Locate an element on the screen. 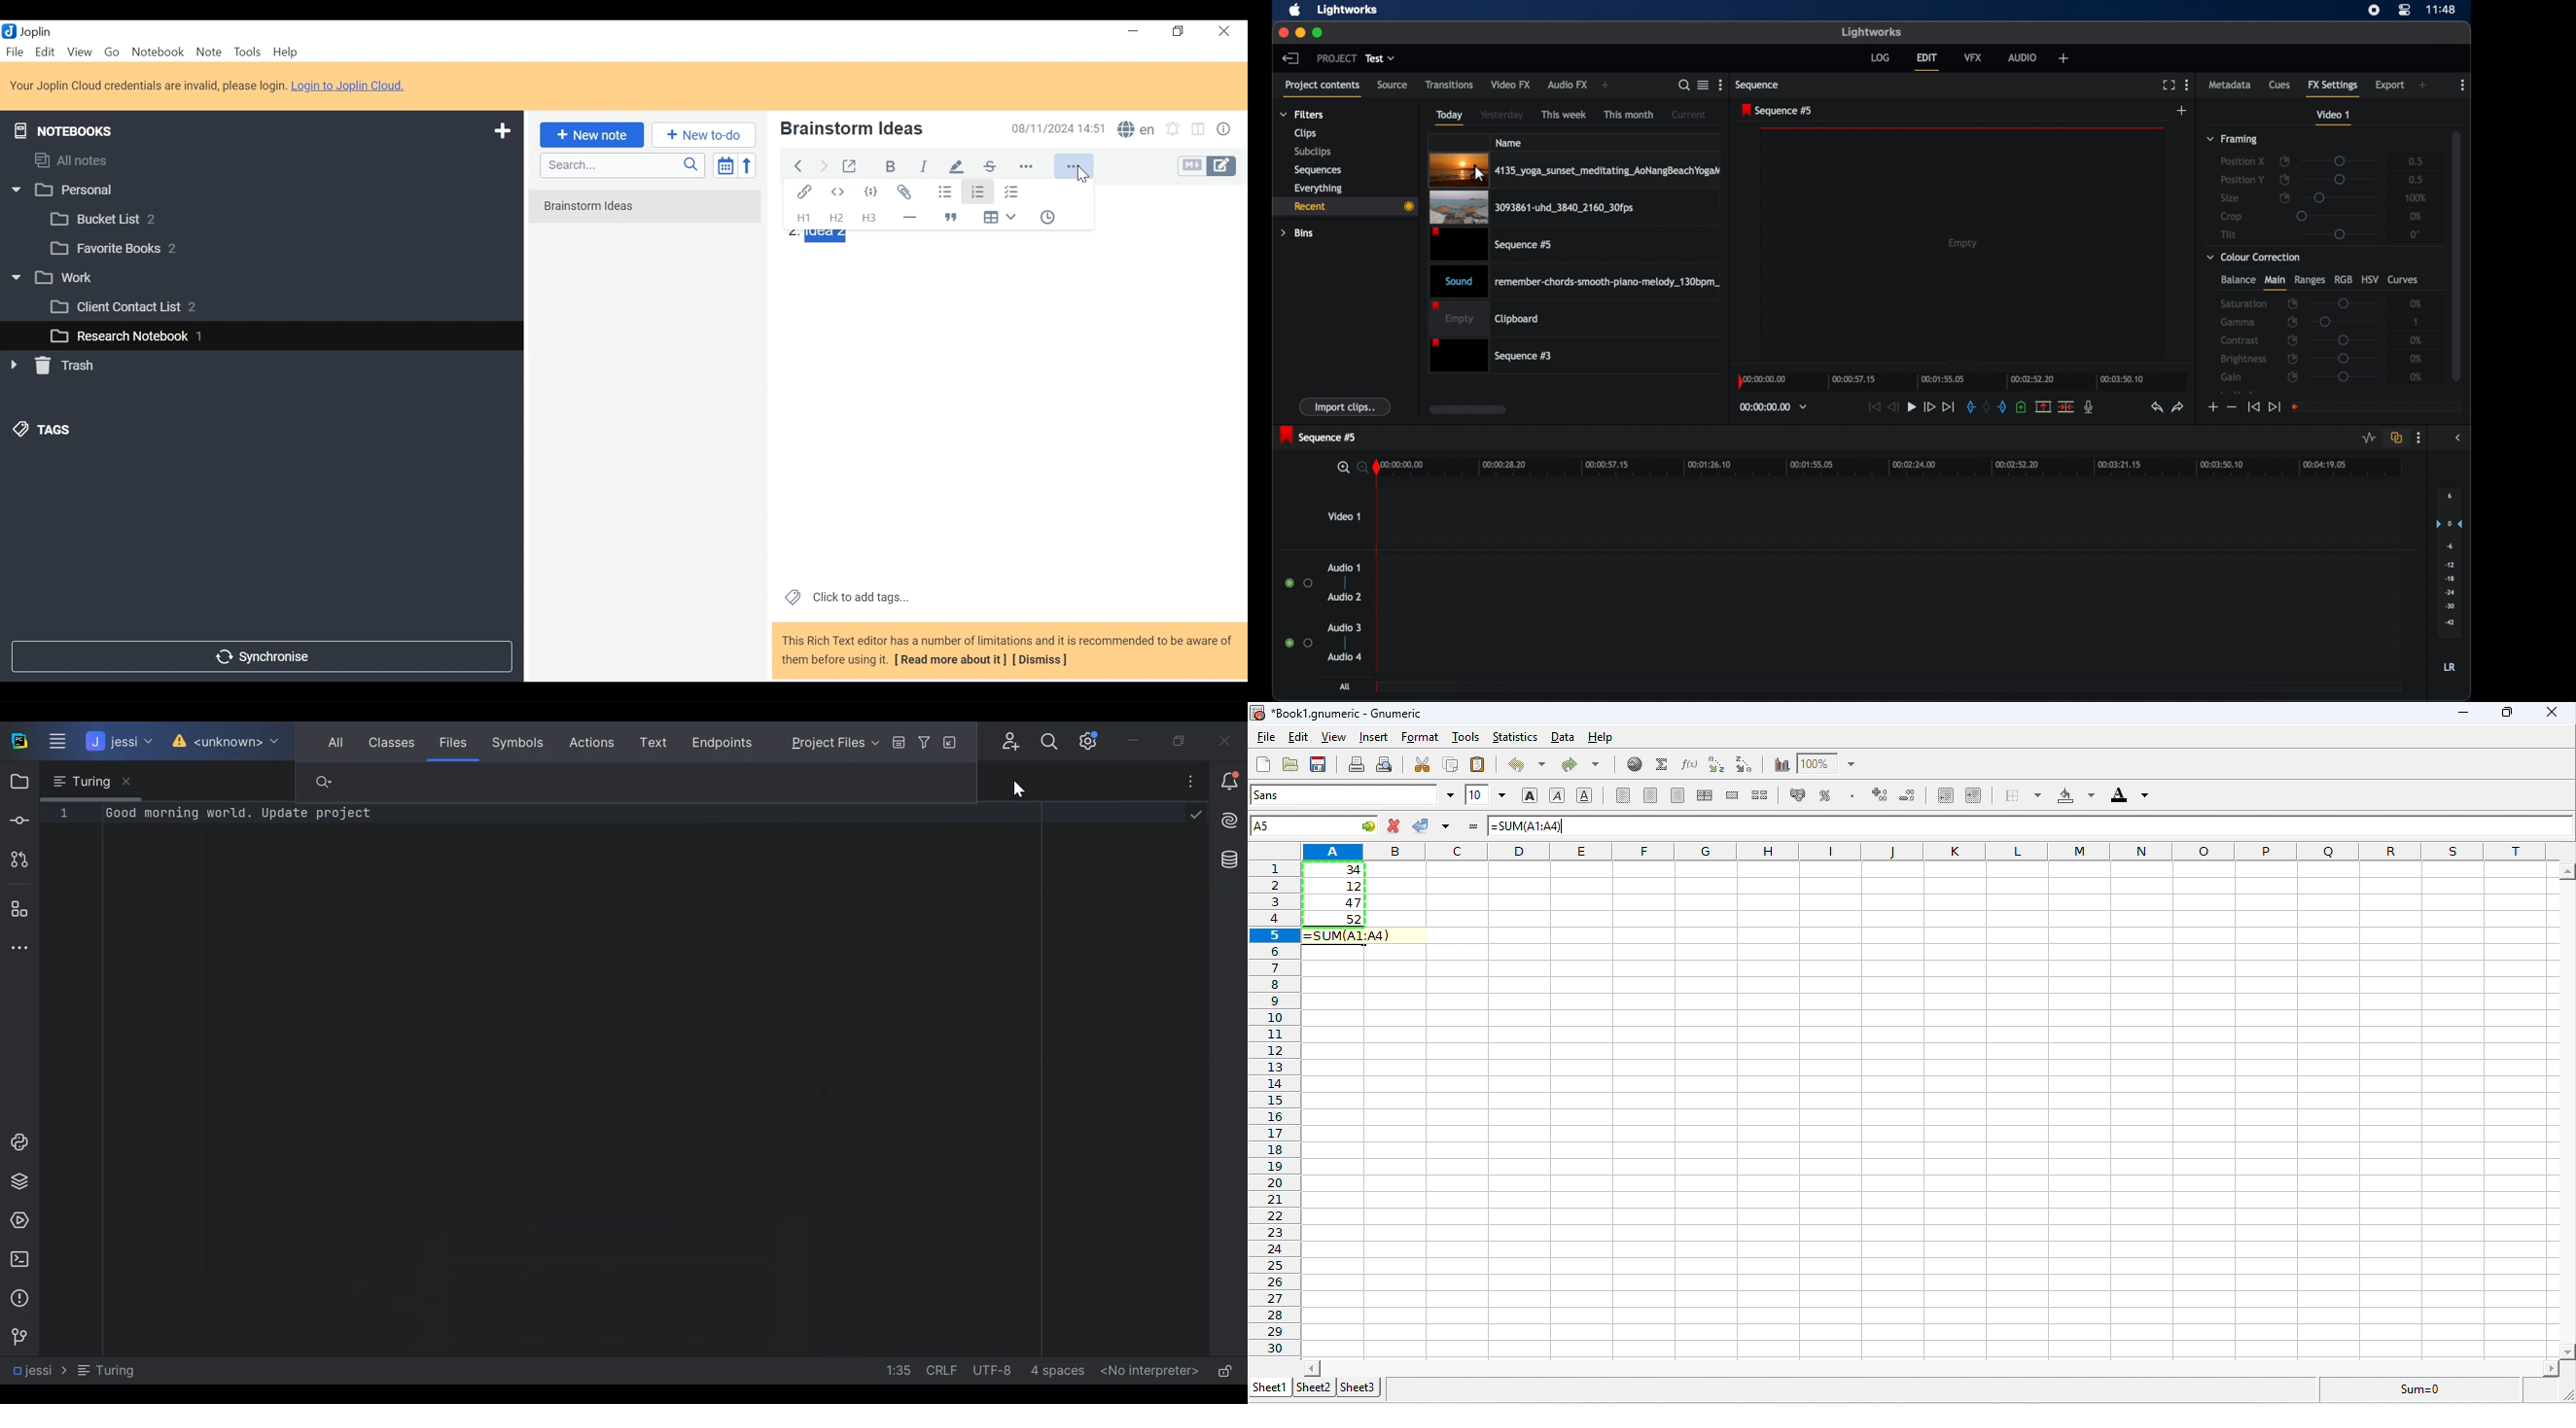  redo is located at coordinates (2179, 407).